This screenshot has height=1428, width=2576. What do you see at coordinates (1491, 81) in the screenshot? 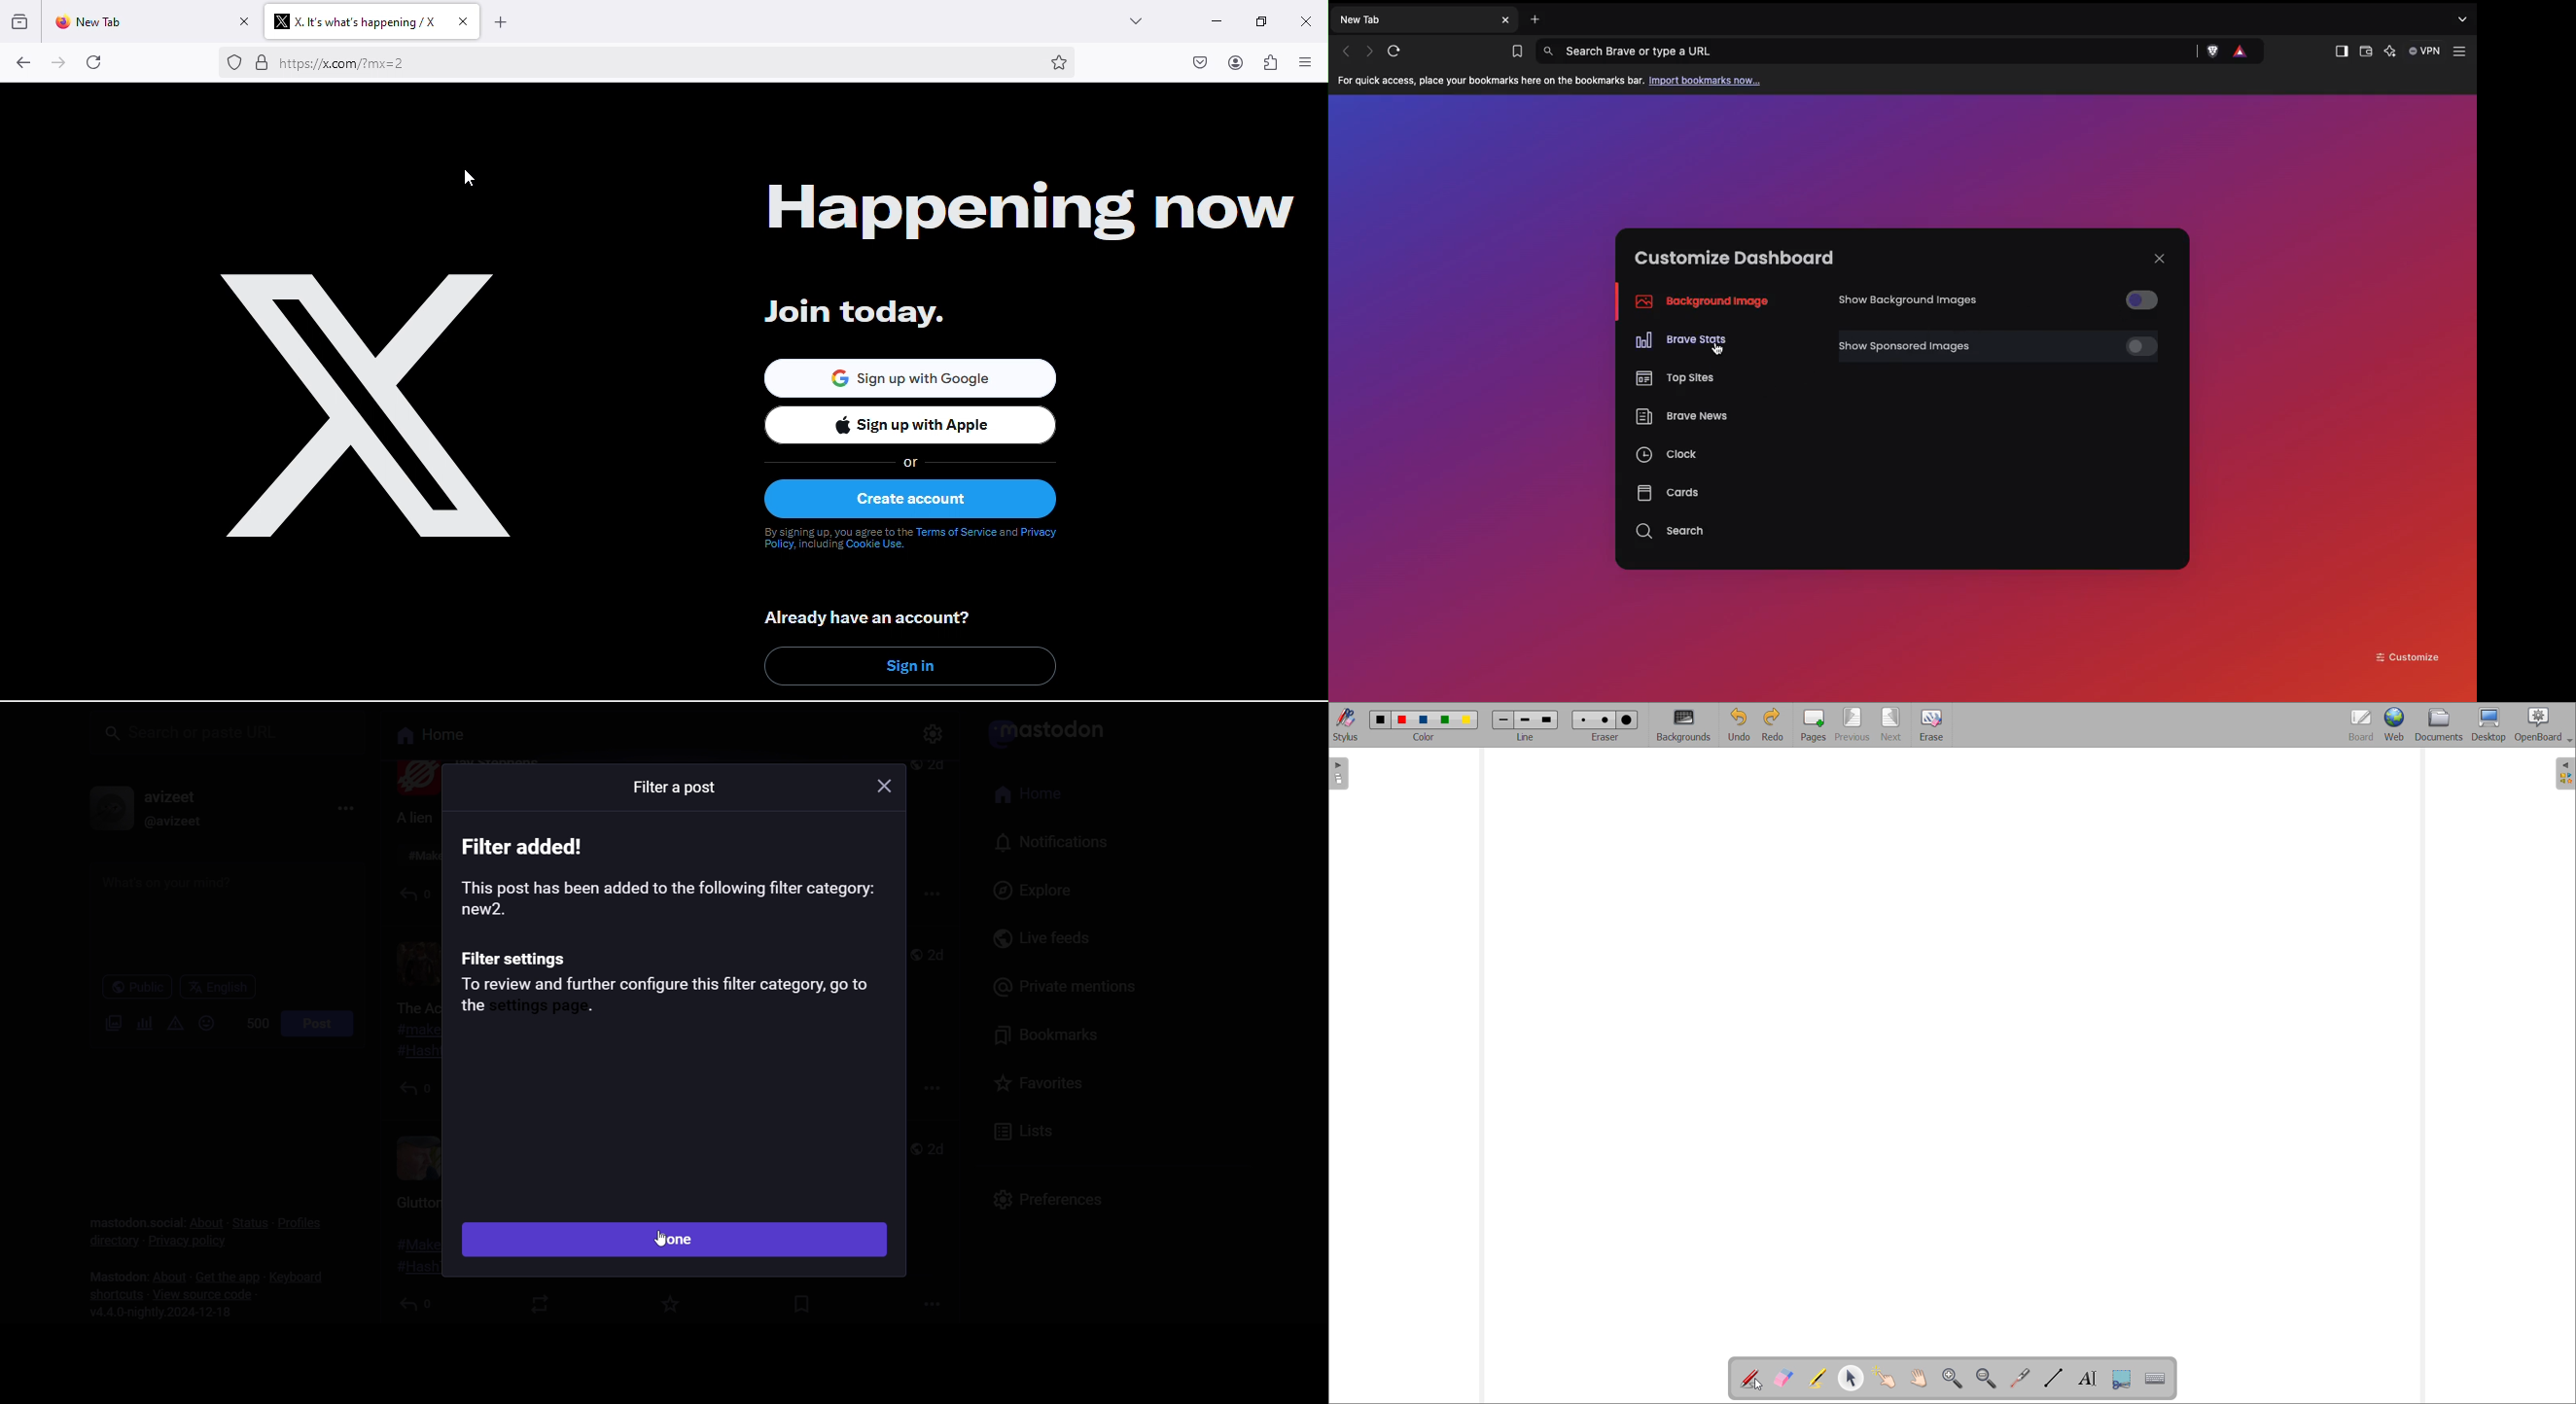
I see `For quick access, place your bookmarks here on the bookmarks bar.` at bounding box center [1491, 81].